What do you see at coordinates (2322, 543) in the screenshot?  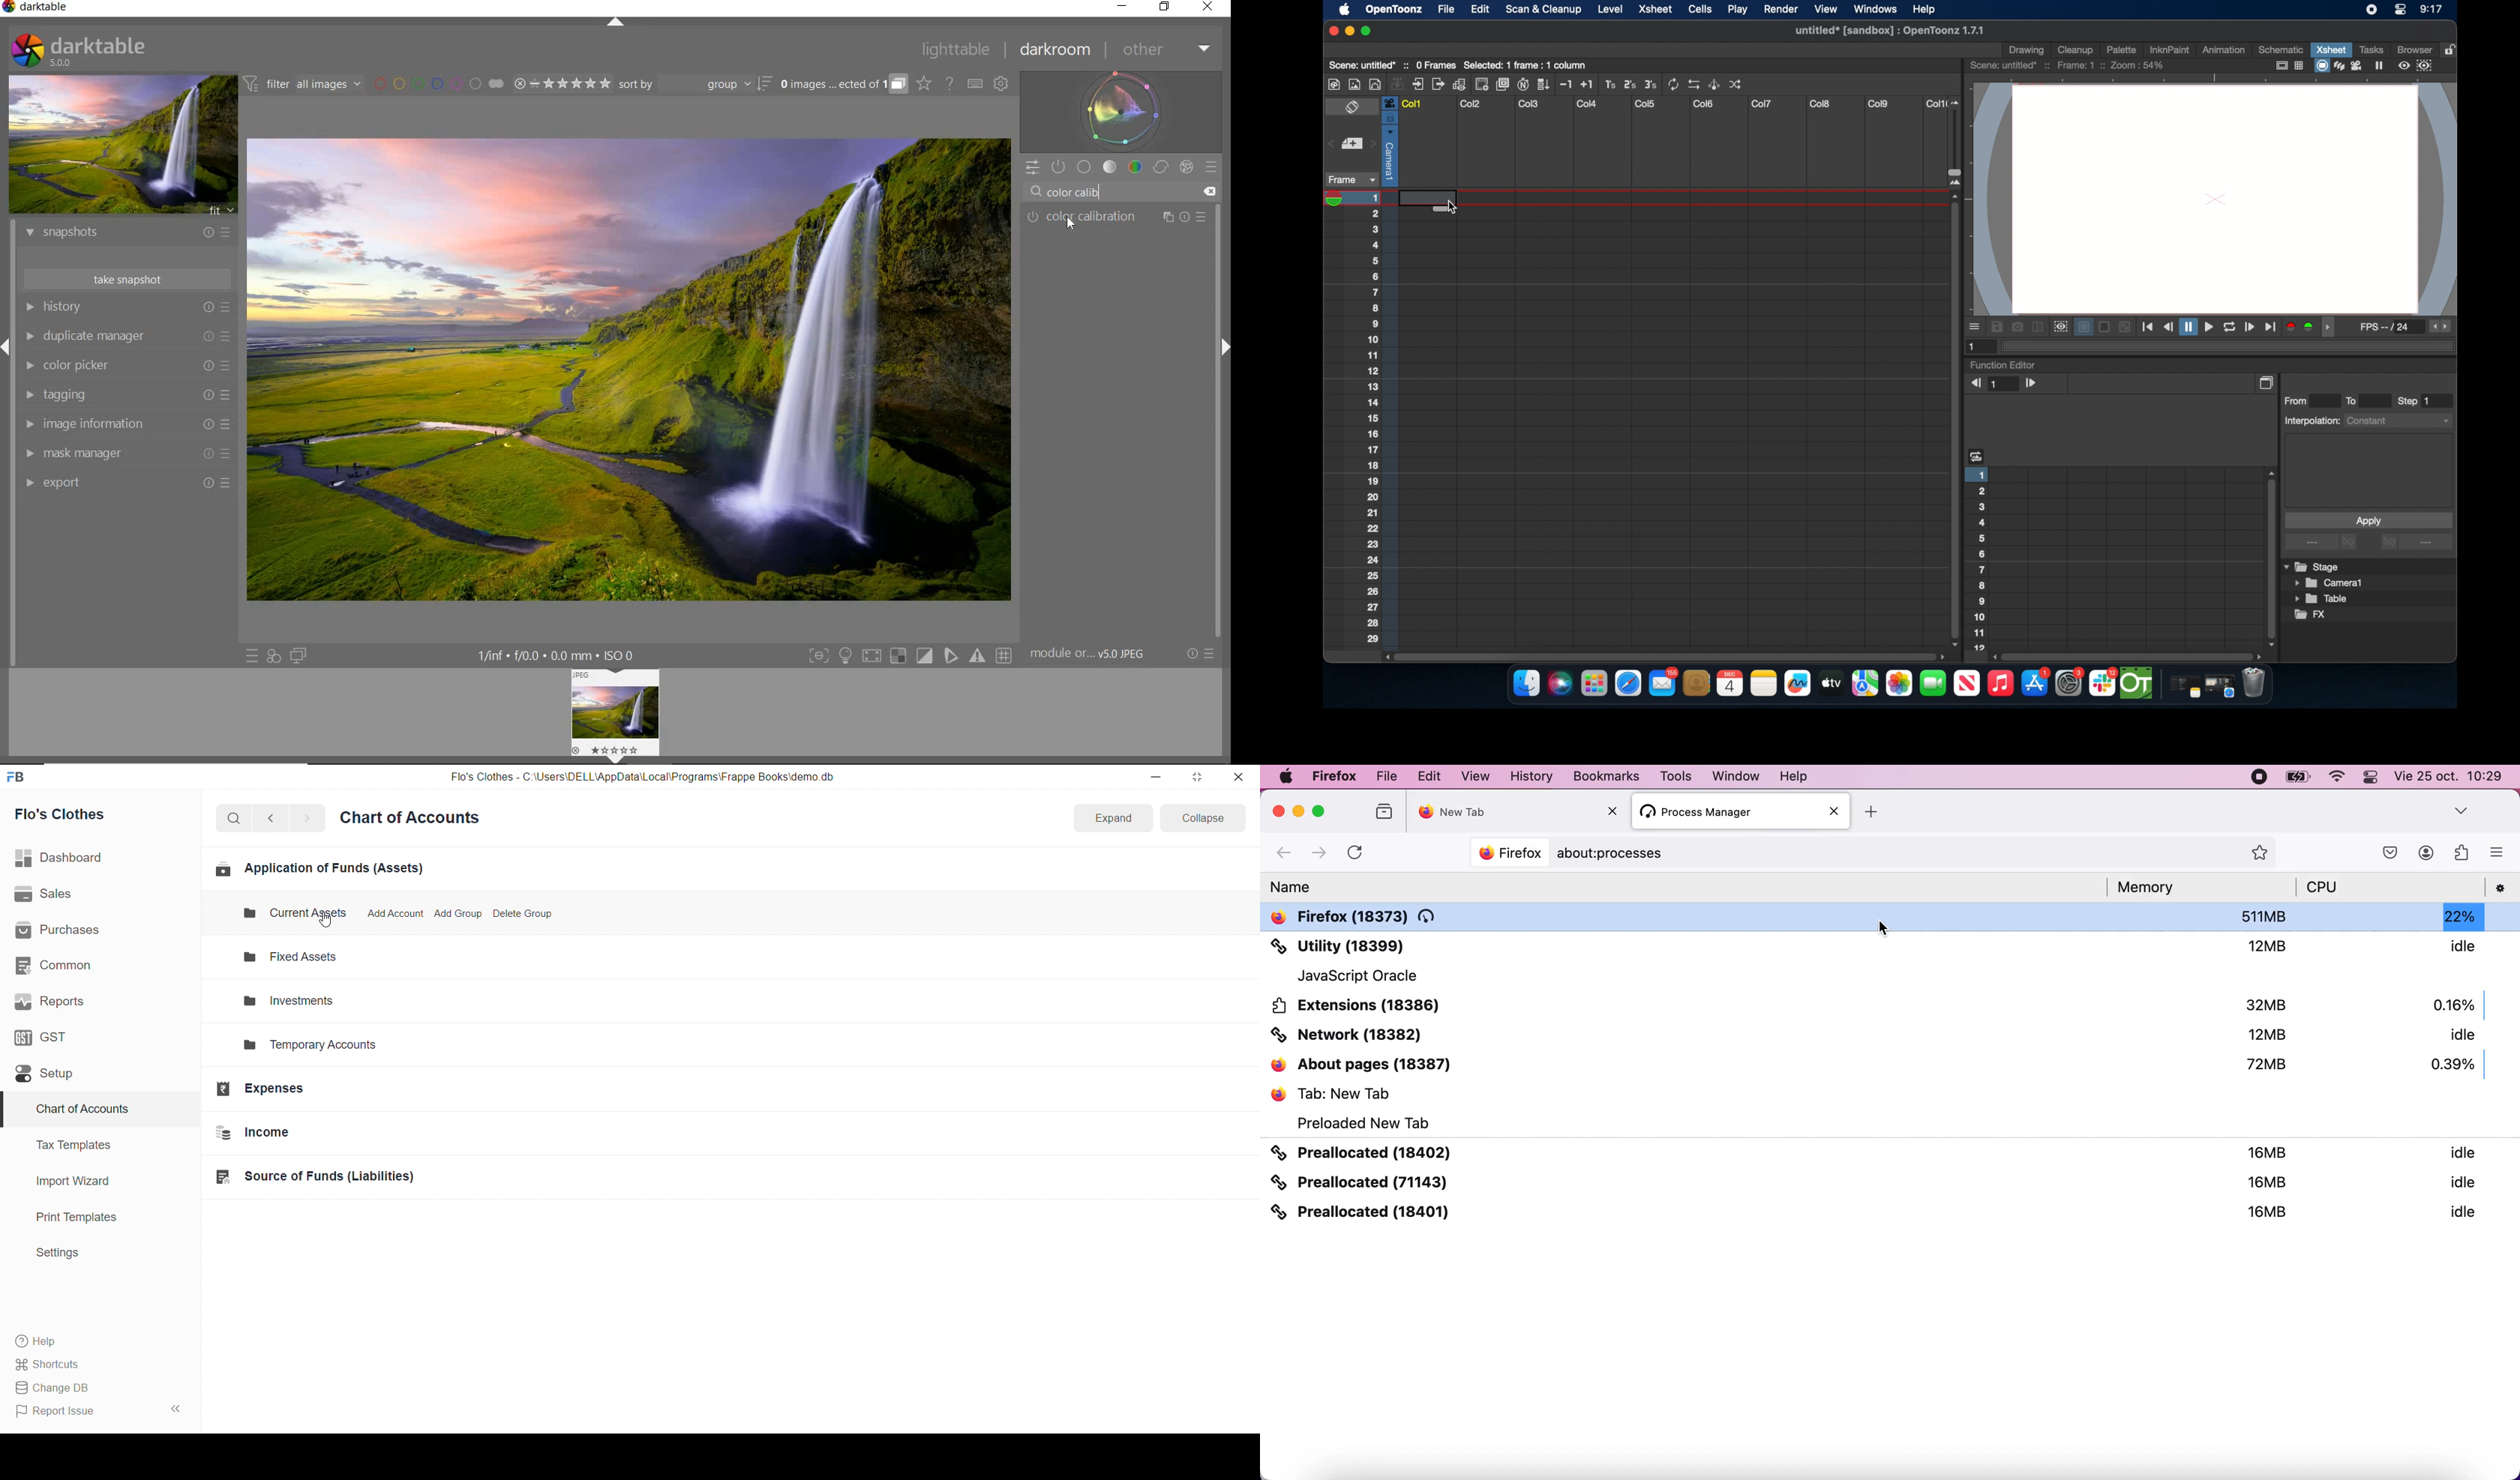 I see `more  options` at bounding box center [2322, 543].